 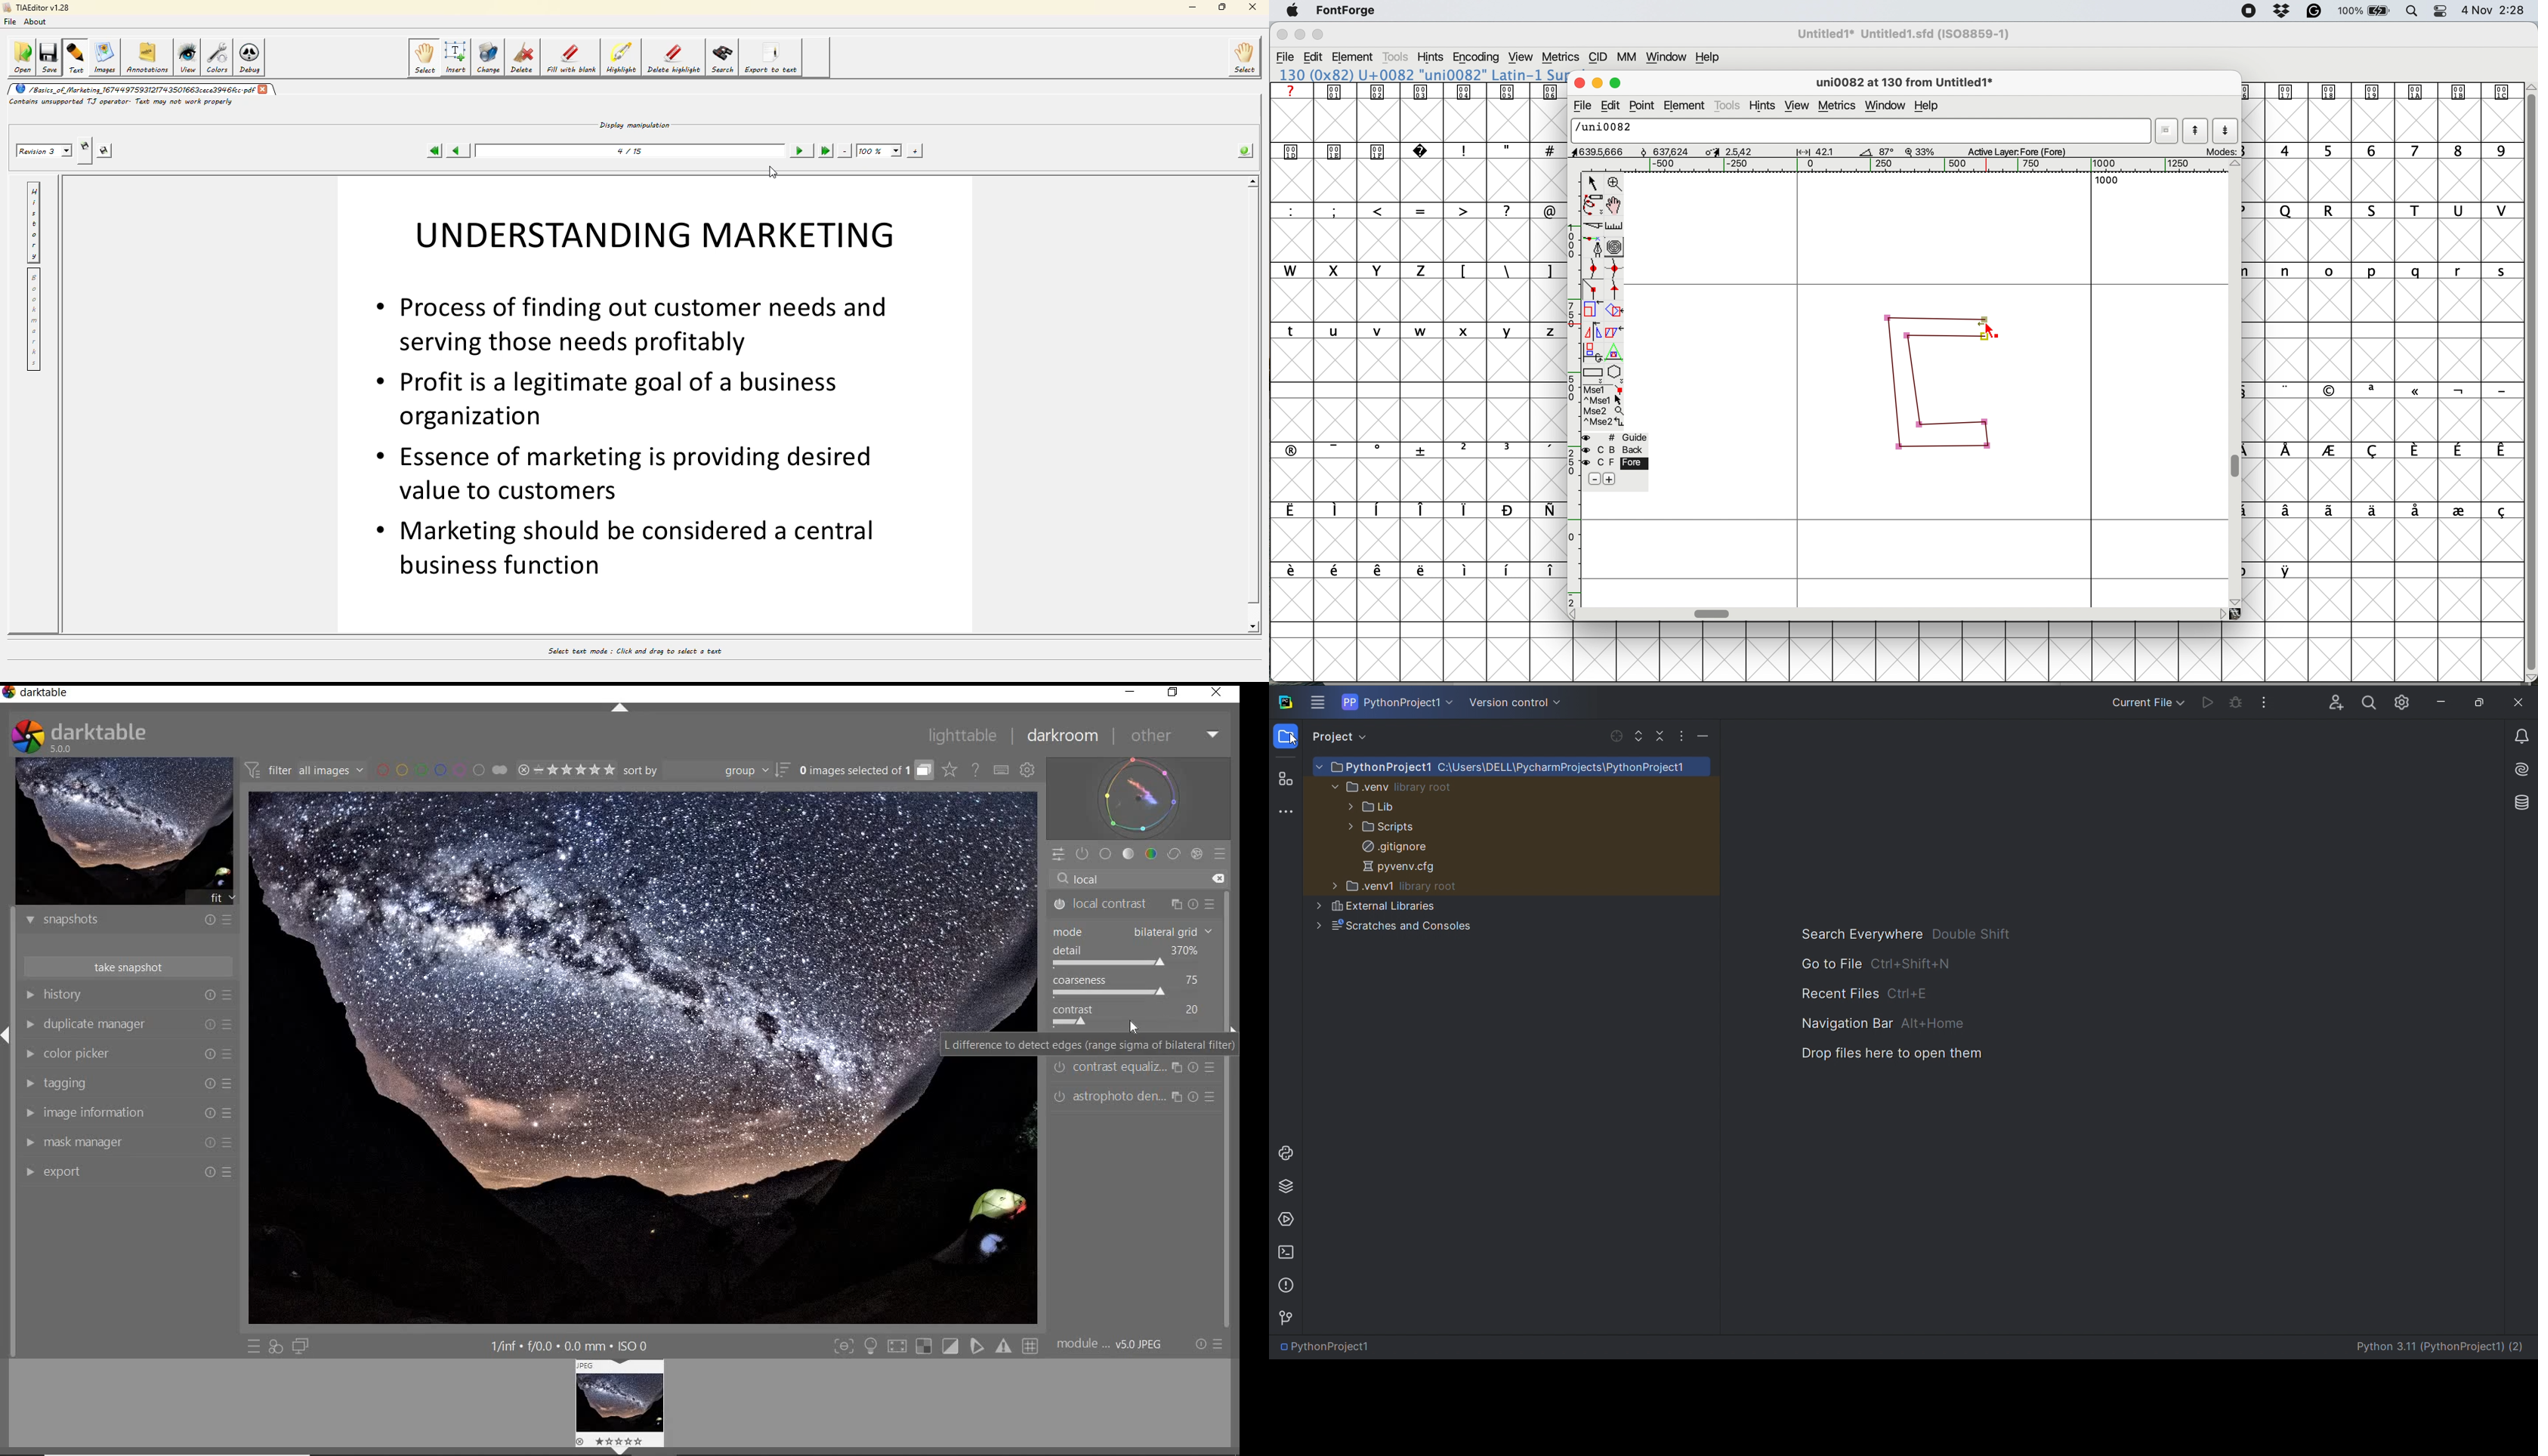 I want to click on Presets and preferences, so click(x=230, y=1021).